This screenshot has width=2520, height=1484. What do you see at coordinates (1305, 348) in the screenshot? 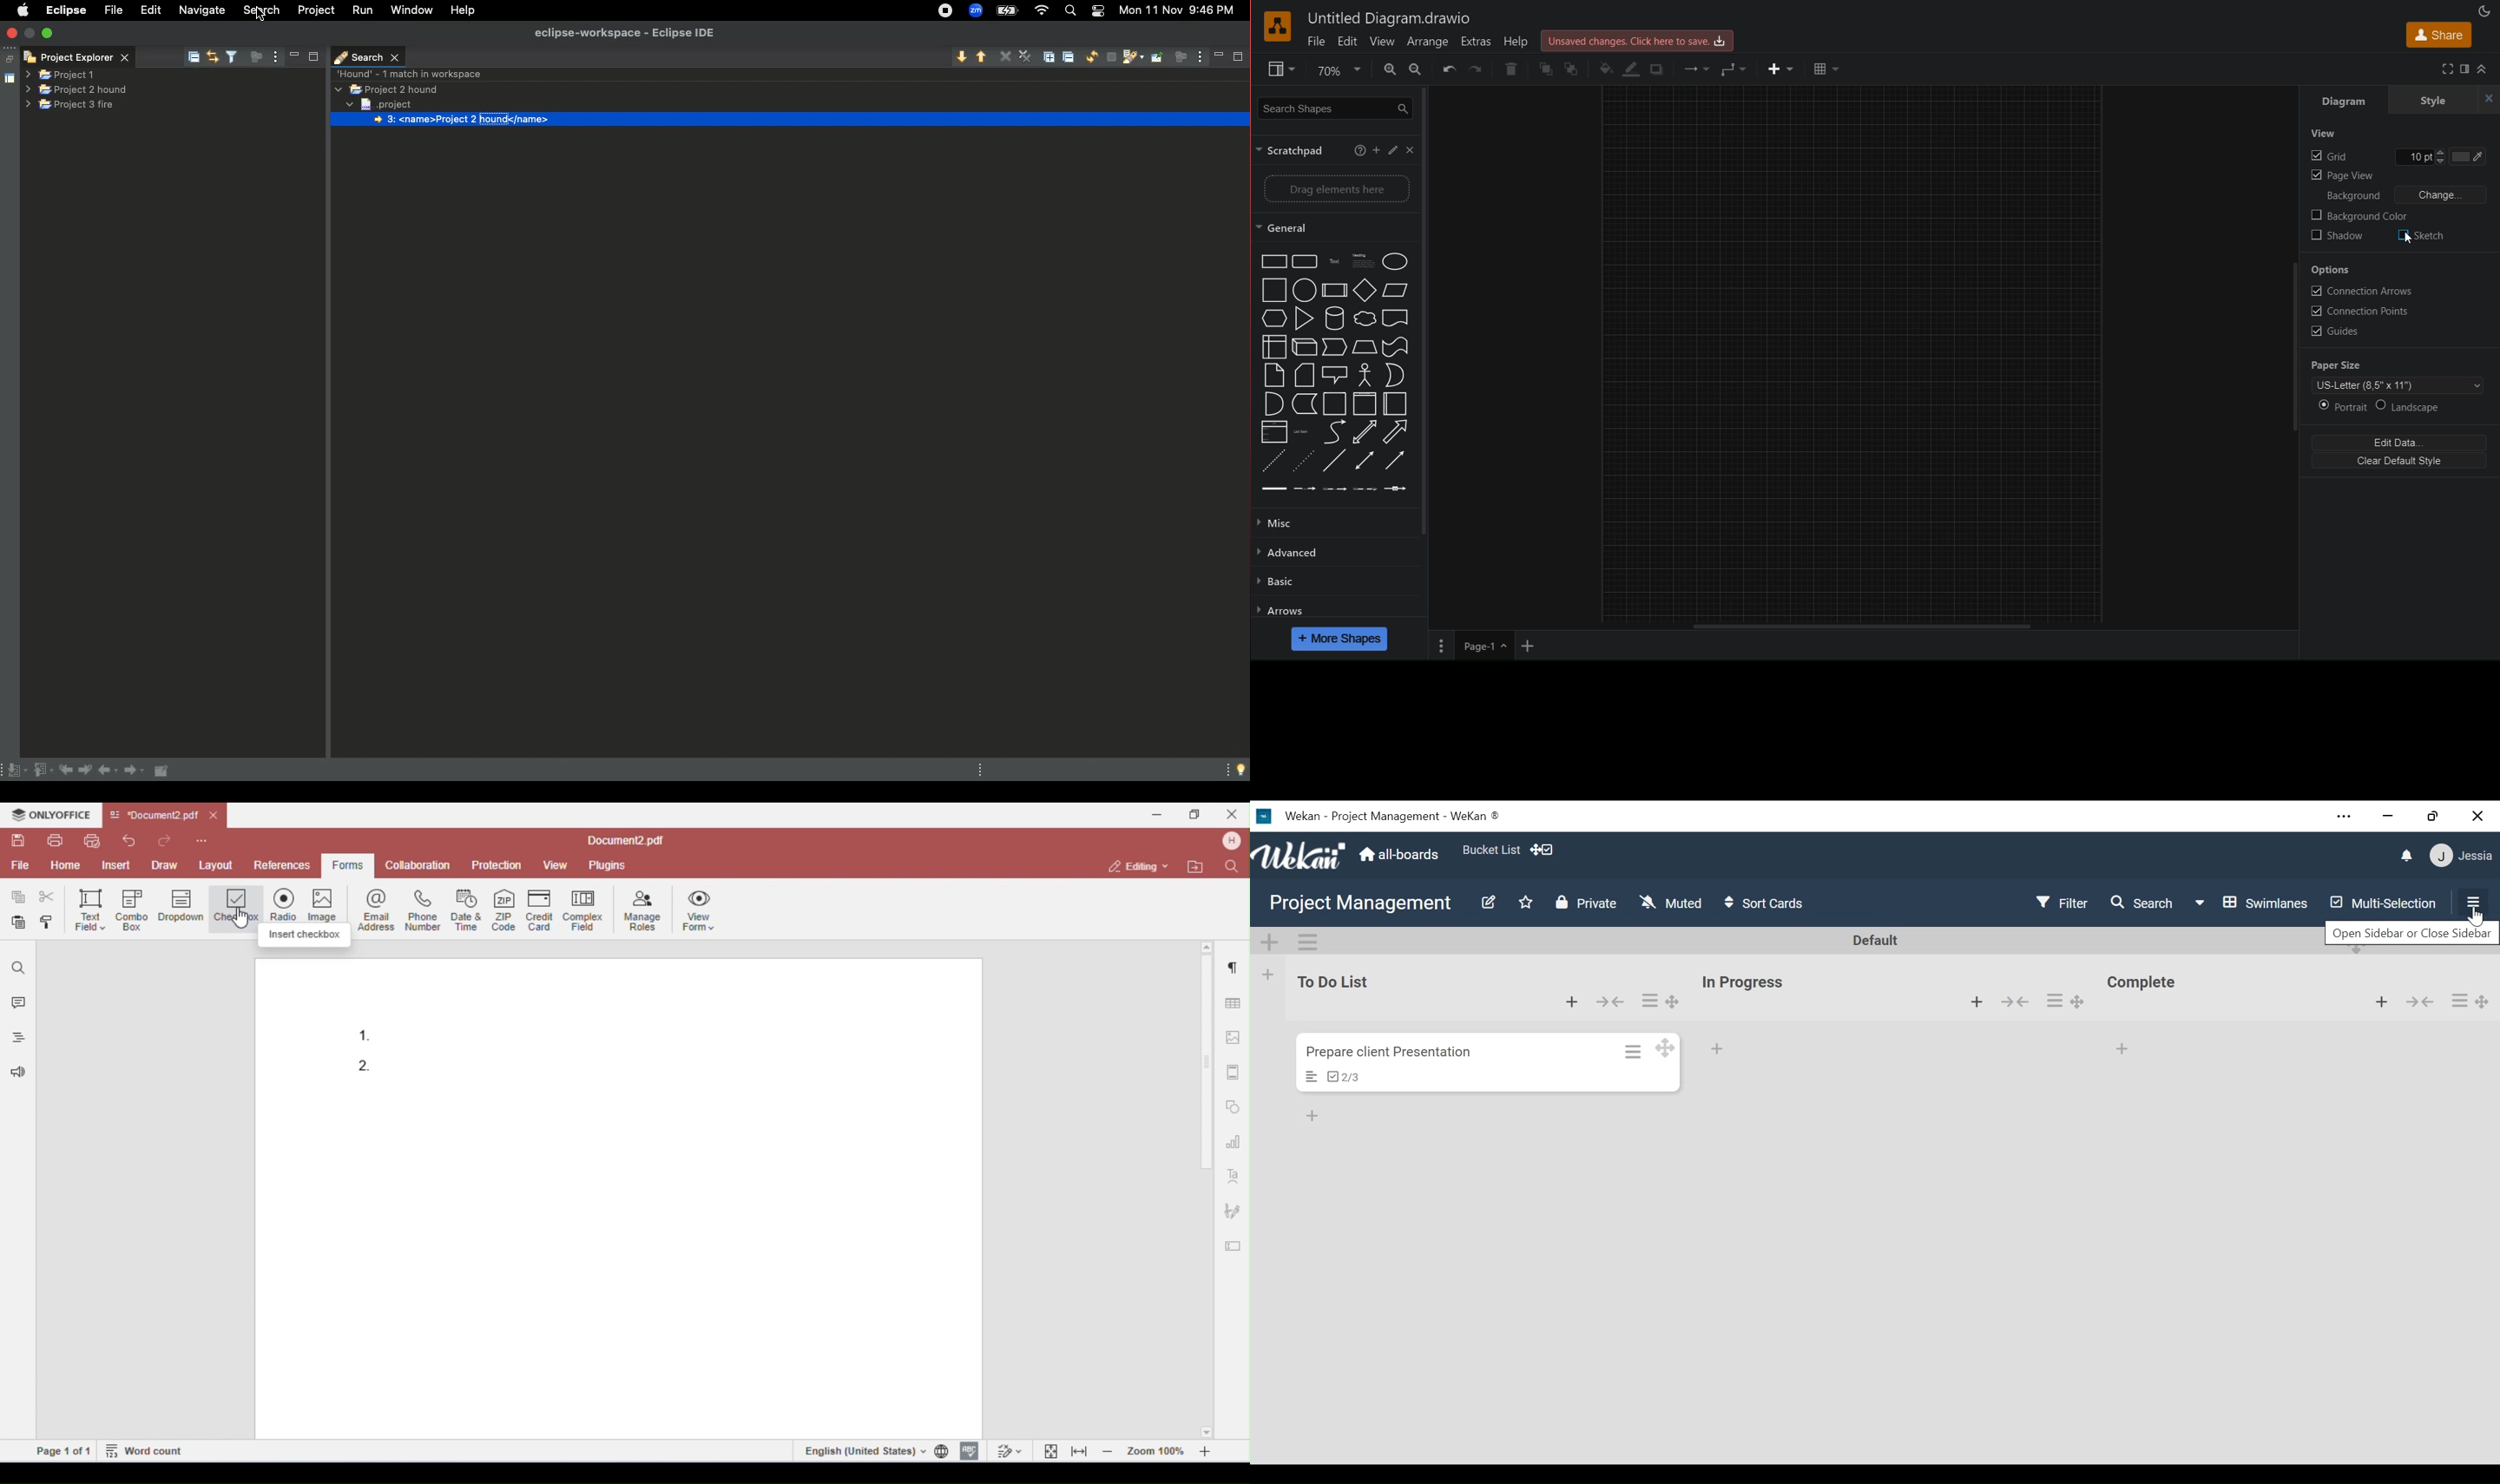
I see `cube` at bounding box center [1305, 348].